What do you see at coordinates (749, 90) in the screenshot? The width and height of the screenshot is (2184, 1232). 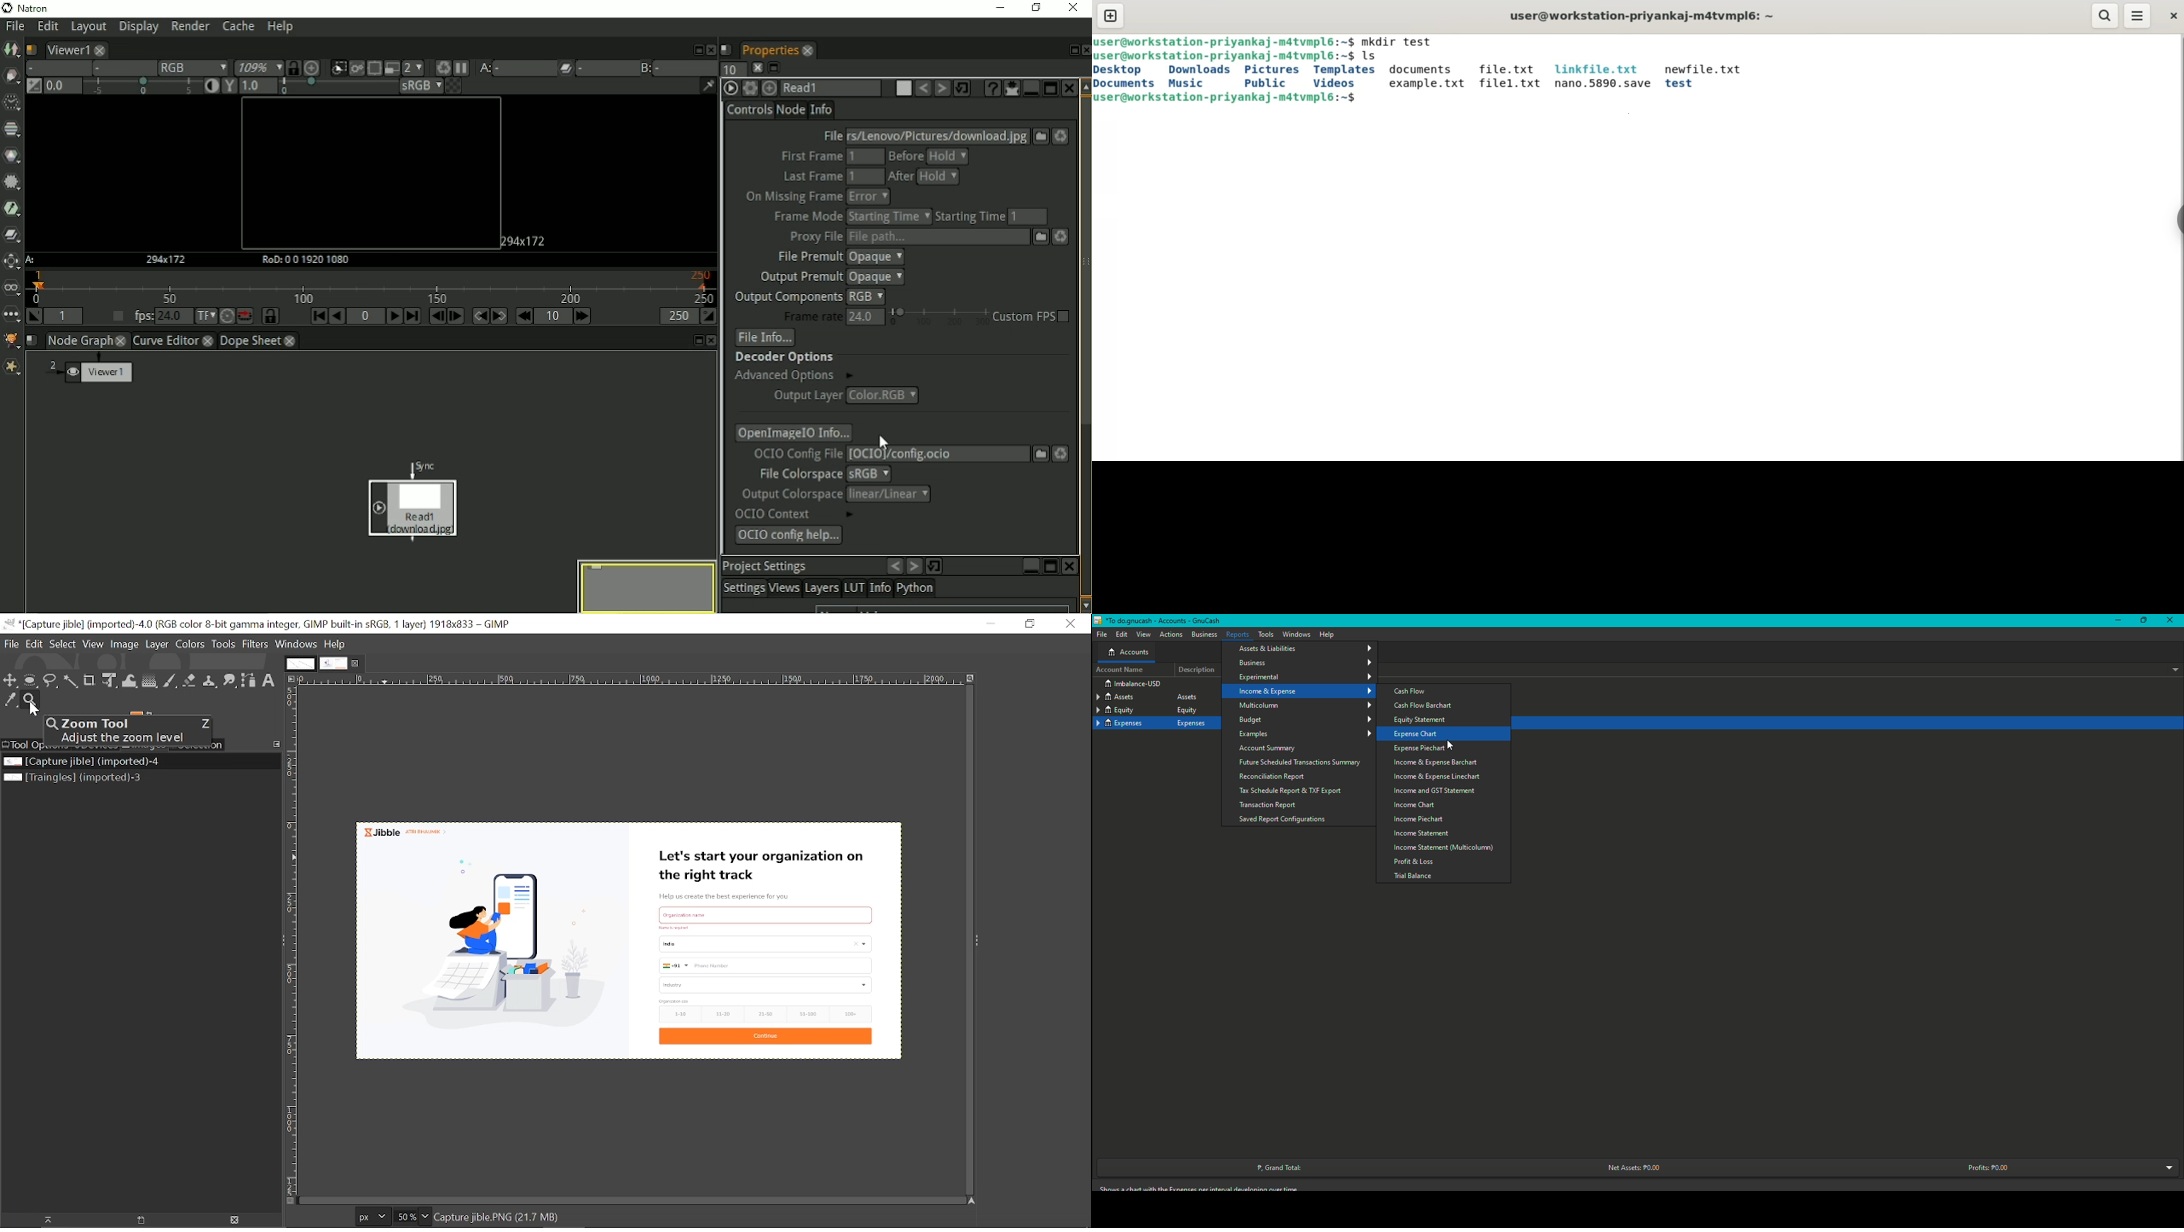 I see `Settings and presets` at bounding box center [749, 90].